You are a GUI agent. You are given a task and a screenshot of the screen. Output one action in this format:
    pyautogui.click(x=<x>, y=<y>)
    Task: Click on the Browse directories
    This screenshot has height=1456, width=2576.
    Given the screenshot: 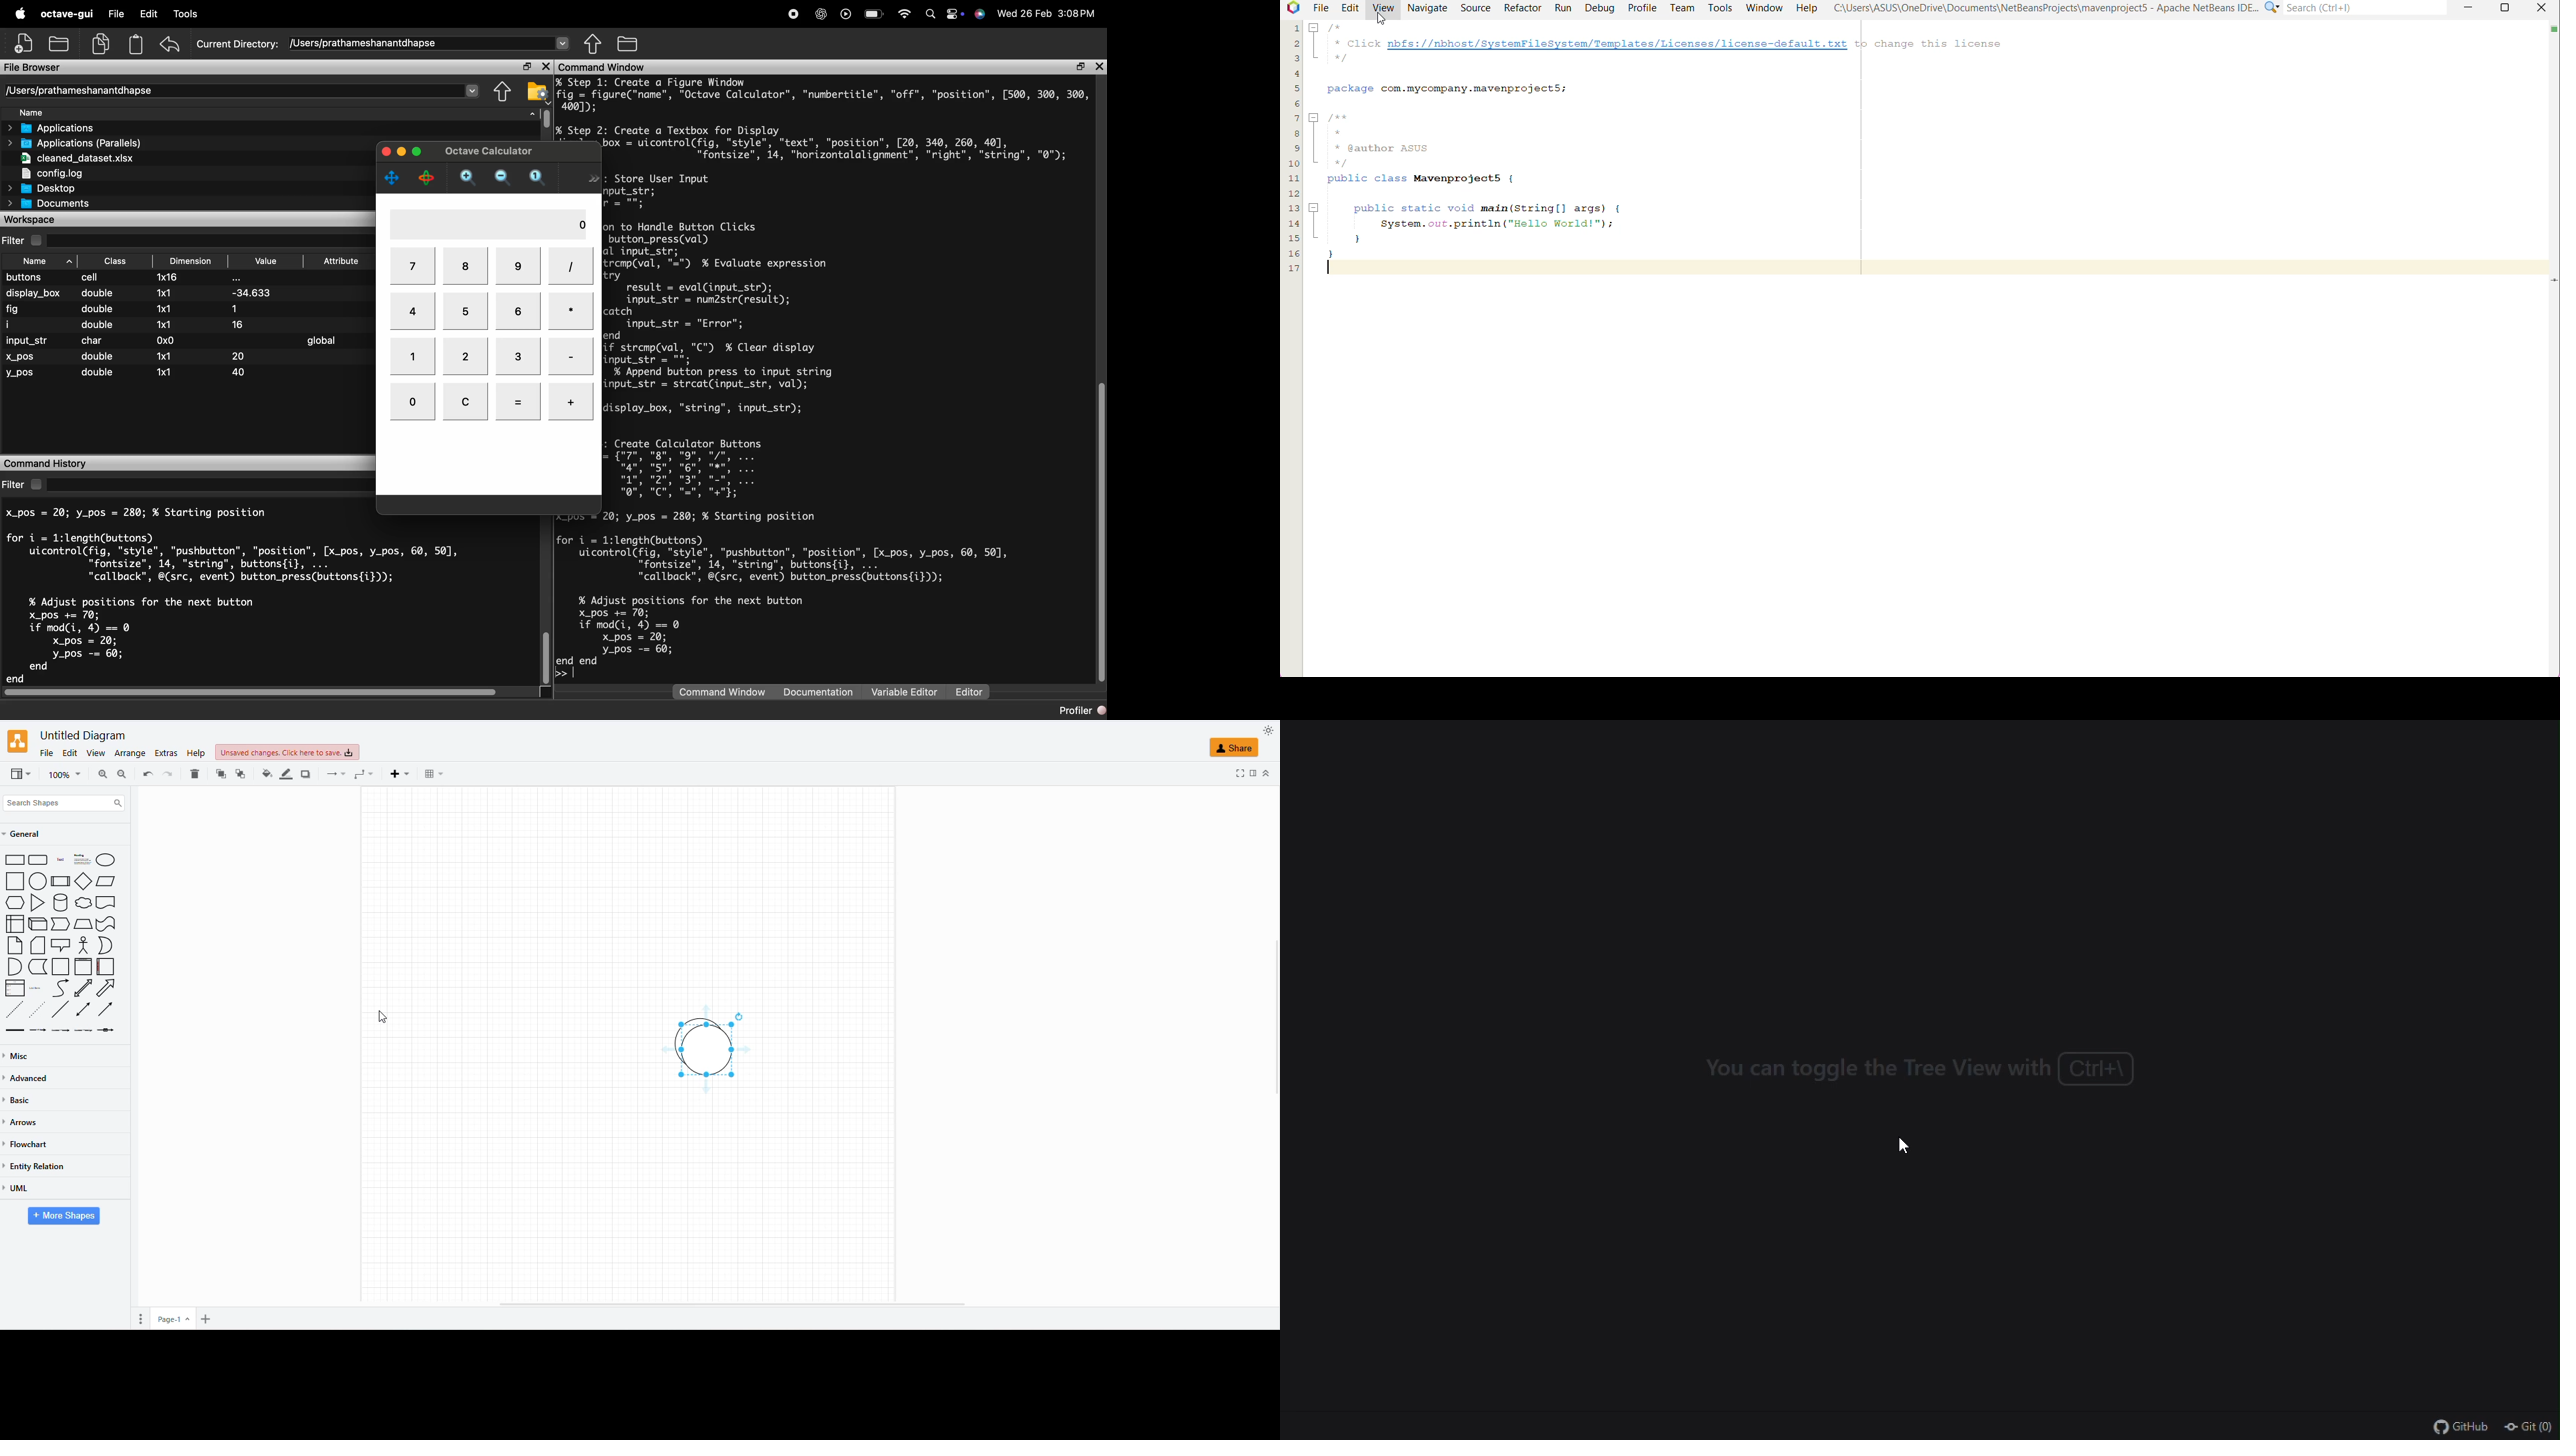 What is the action you would take?
    pyautogui.click(x=537, y=92)
    